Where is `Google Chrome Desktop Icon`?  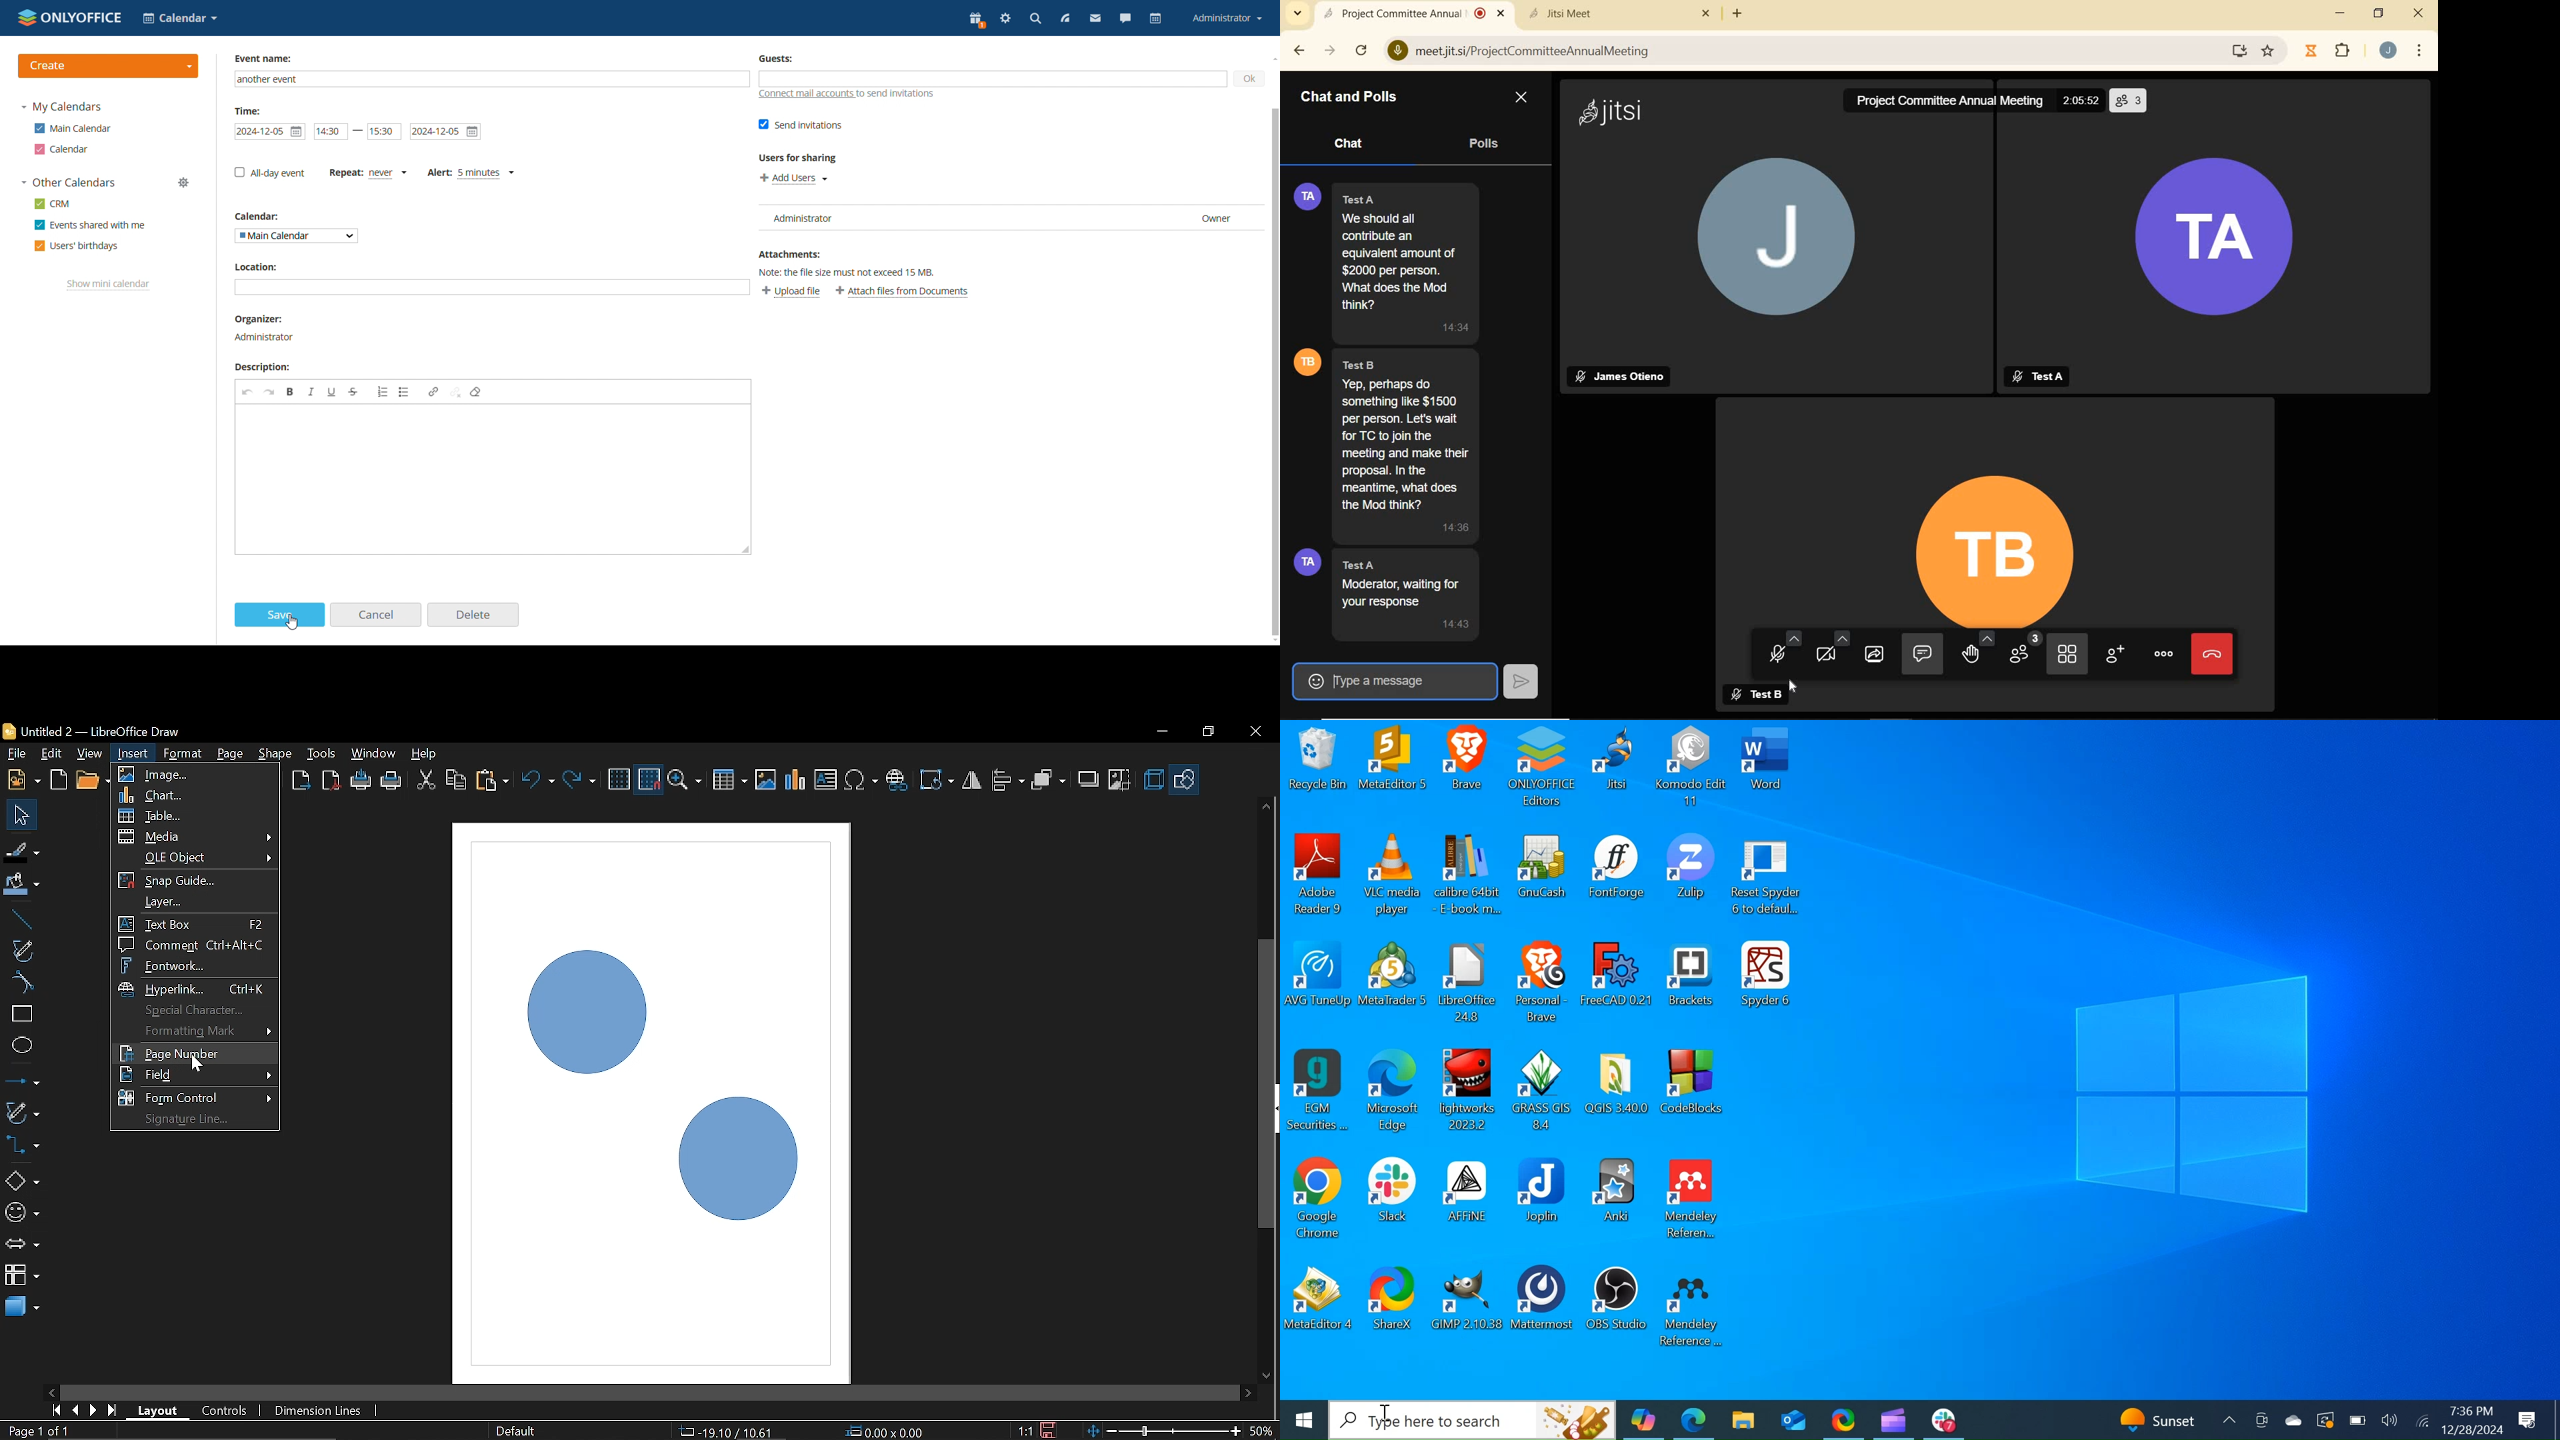
Google Chrome Desktop Icon is located at coordinates (1315, 1198).